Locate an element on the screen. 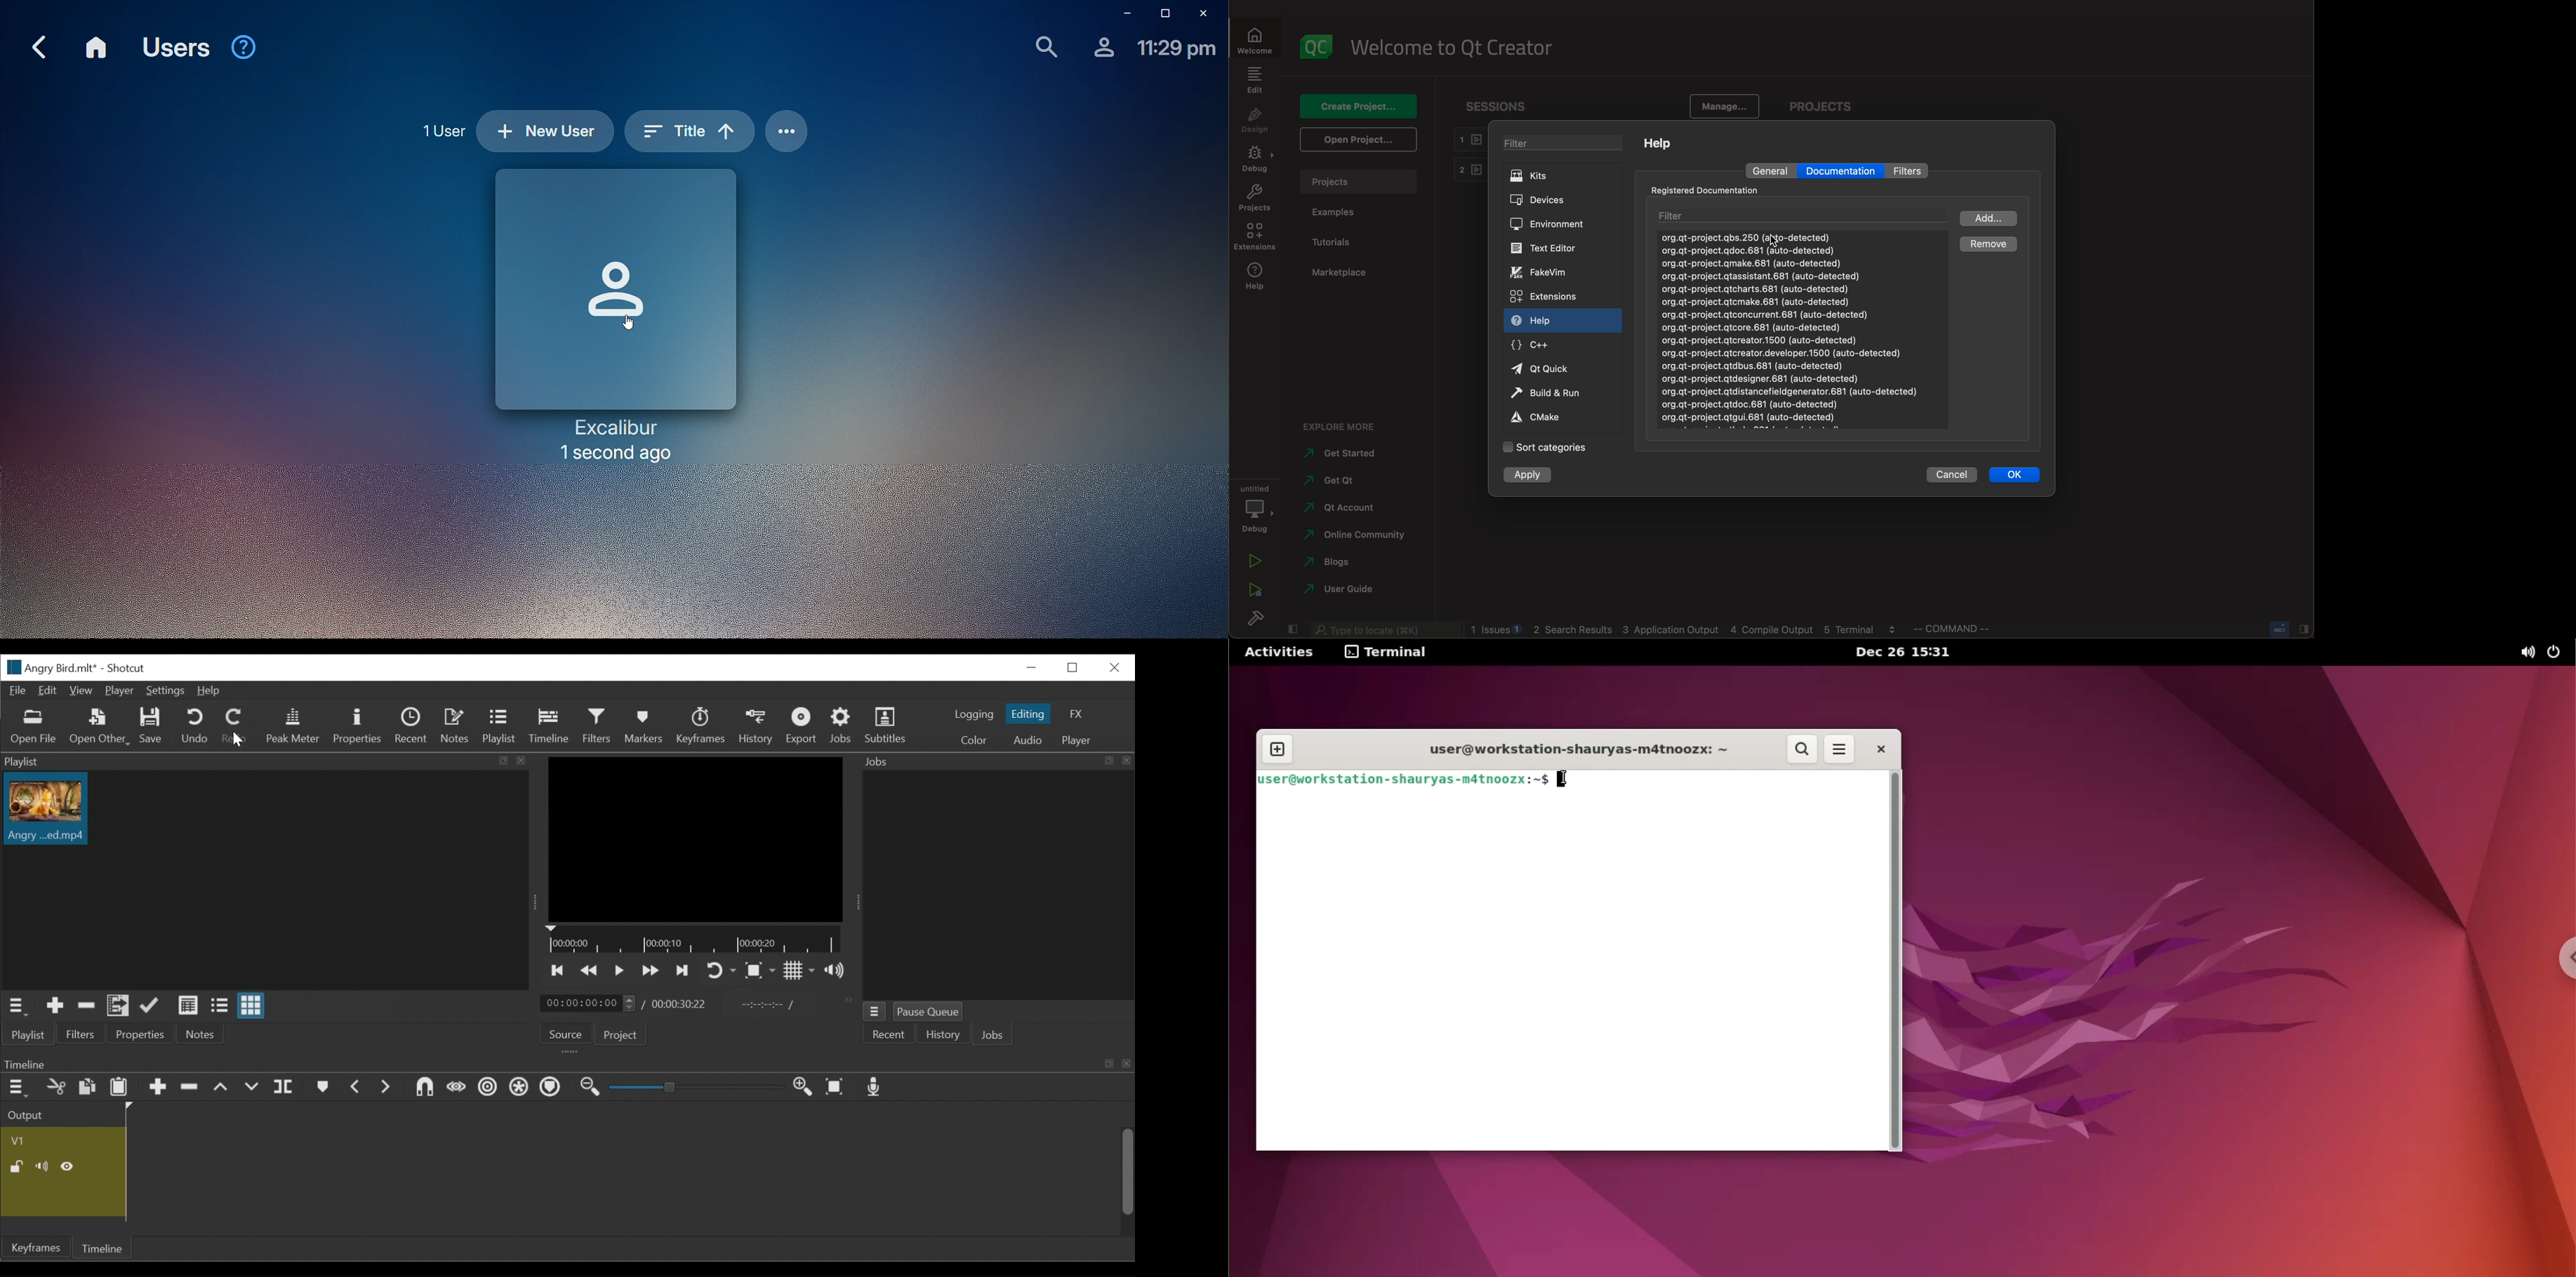 The image size is (2576, 1288). help is located at coordinates (1258, 276).